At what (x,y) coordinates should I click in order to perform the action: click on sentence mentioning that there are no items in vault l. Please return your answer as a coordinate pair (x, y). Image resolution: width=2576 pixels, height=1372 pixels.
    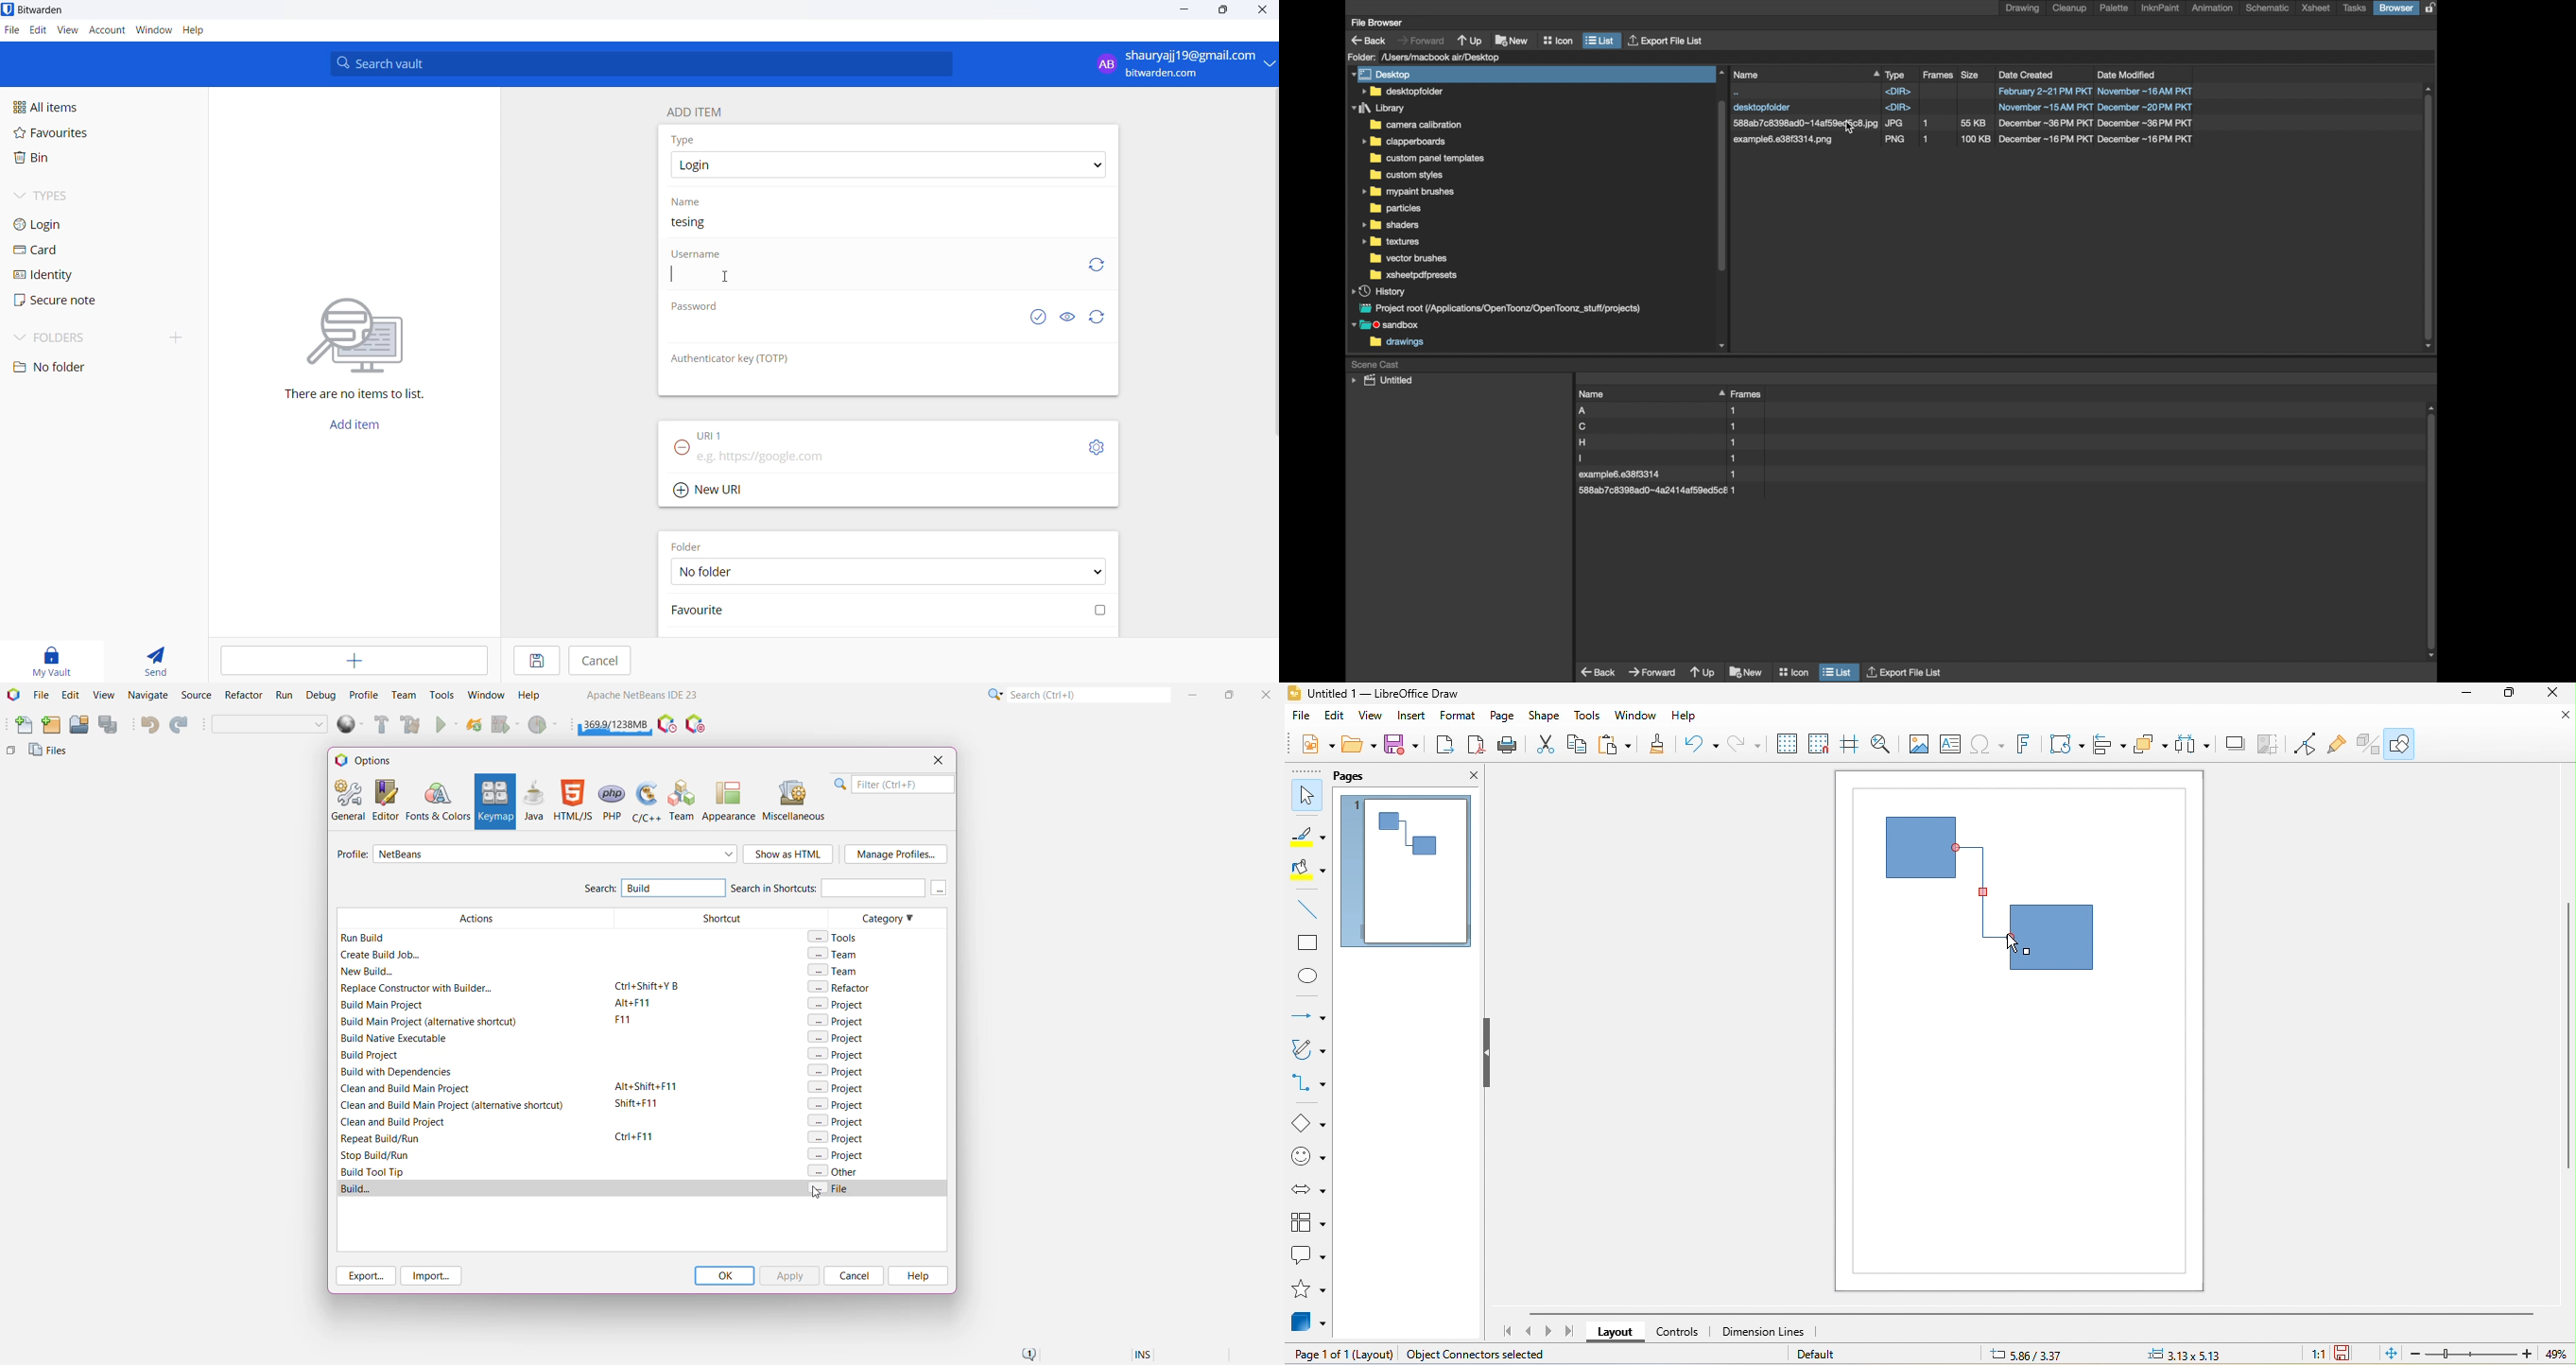
    Looking at the image, I should click on (346, 395).